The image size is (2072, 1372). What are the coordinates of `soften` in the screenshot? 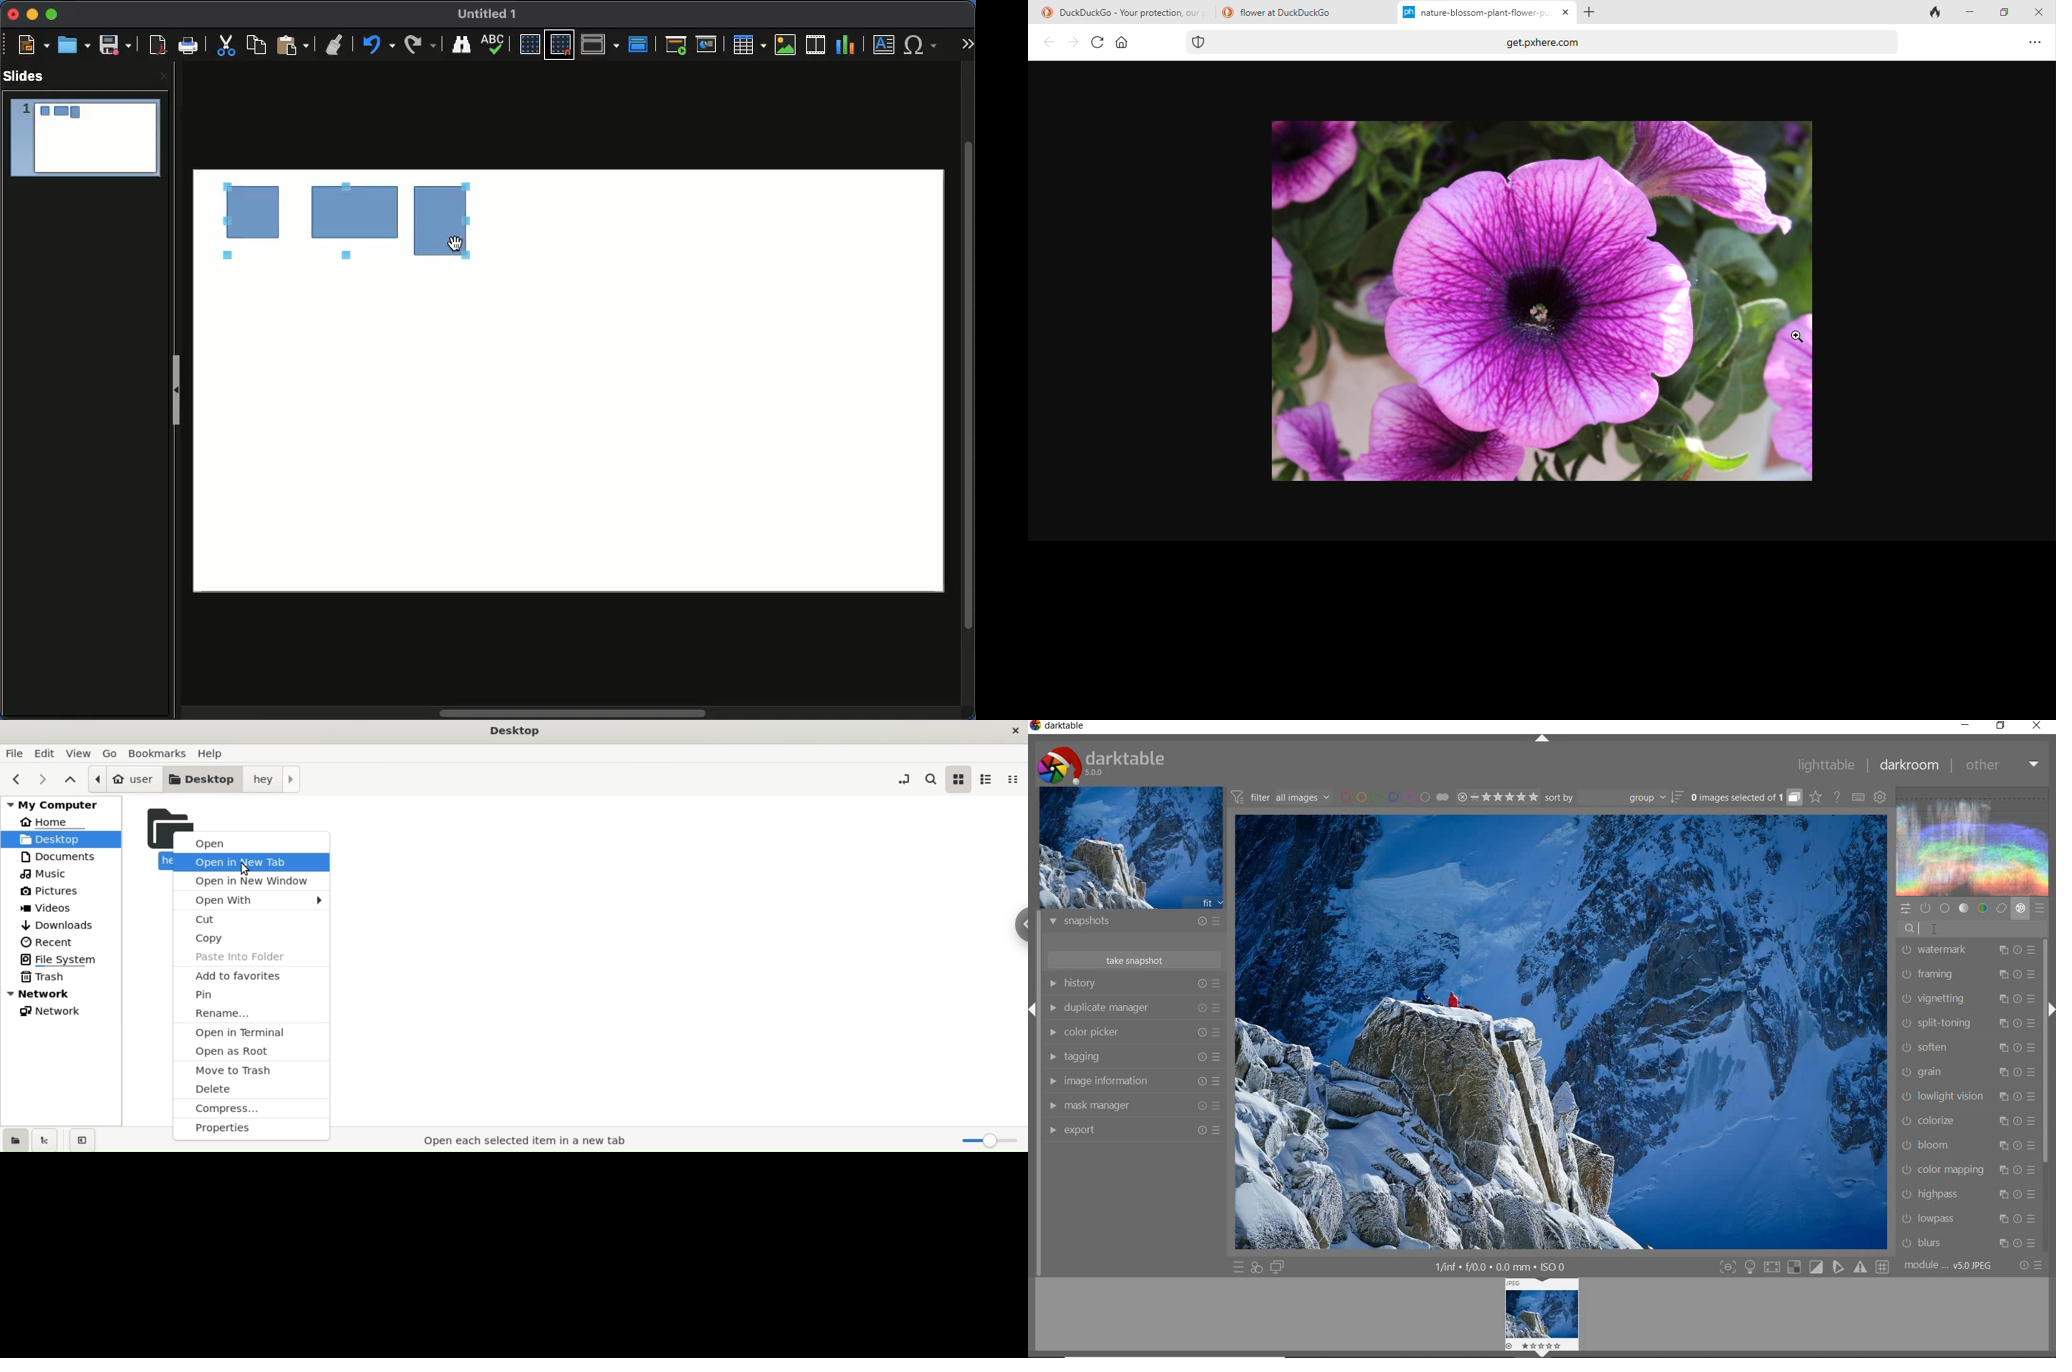 It's located at (1967, 1048).